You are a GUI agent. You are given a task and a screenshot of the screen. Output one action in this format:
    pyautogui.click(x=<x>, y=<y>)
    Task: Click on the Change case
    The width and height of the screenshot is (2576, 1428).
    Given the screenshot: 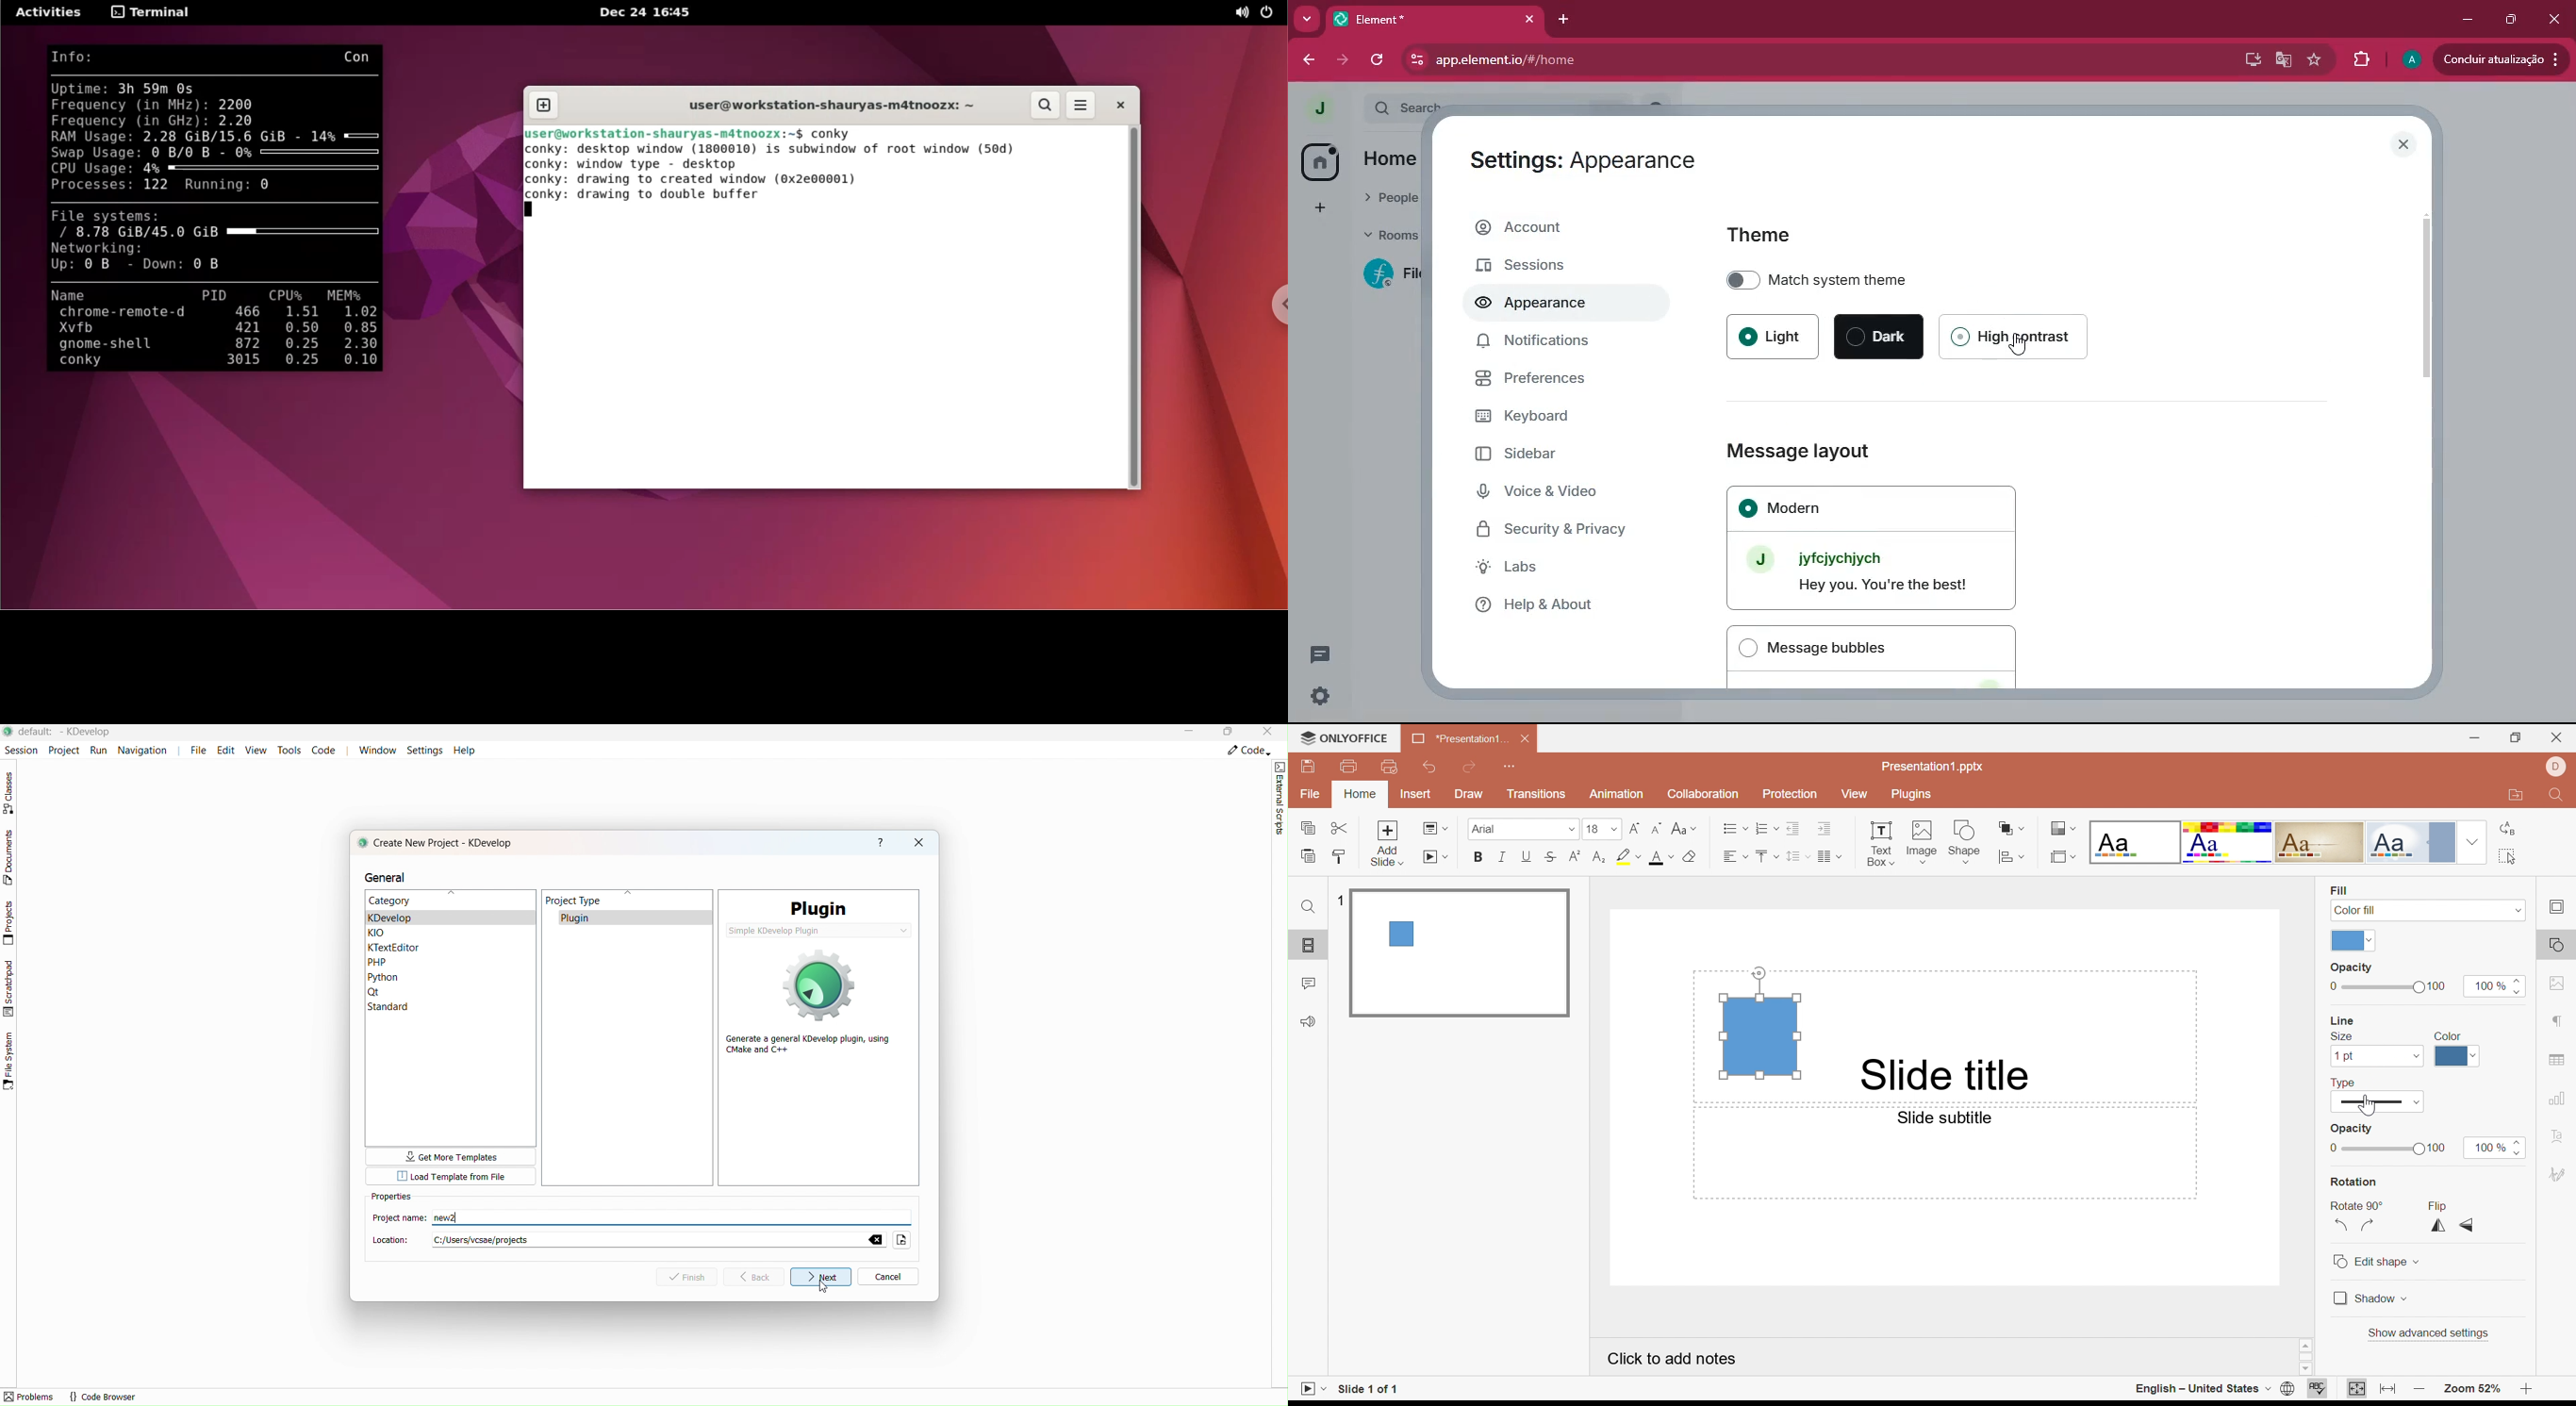 What is the action you would take?
    pyautogui.click(x=1685, y=830)
    